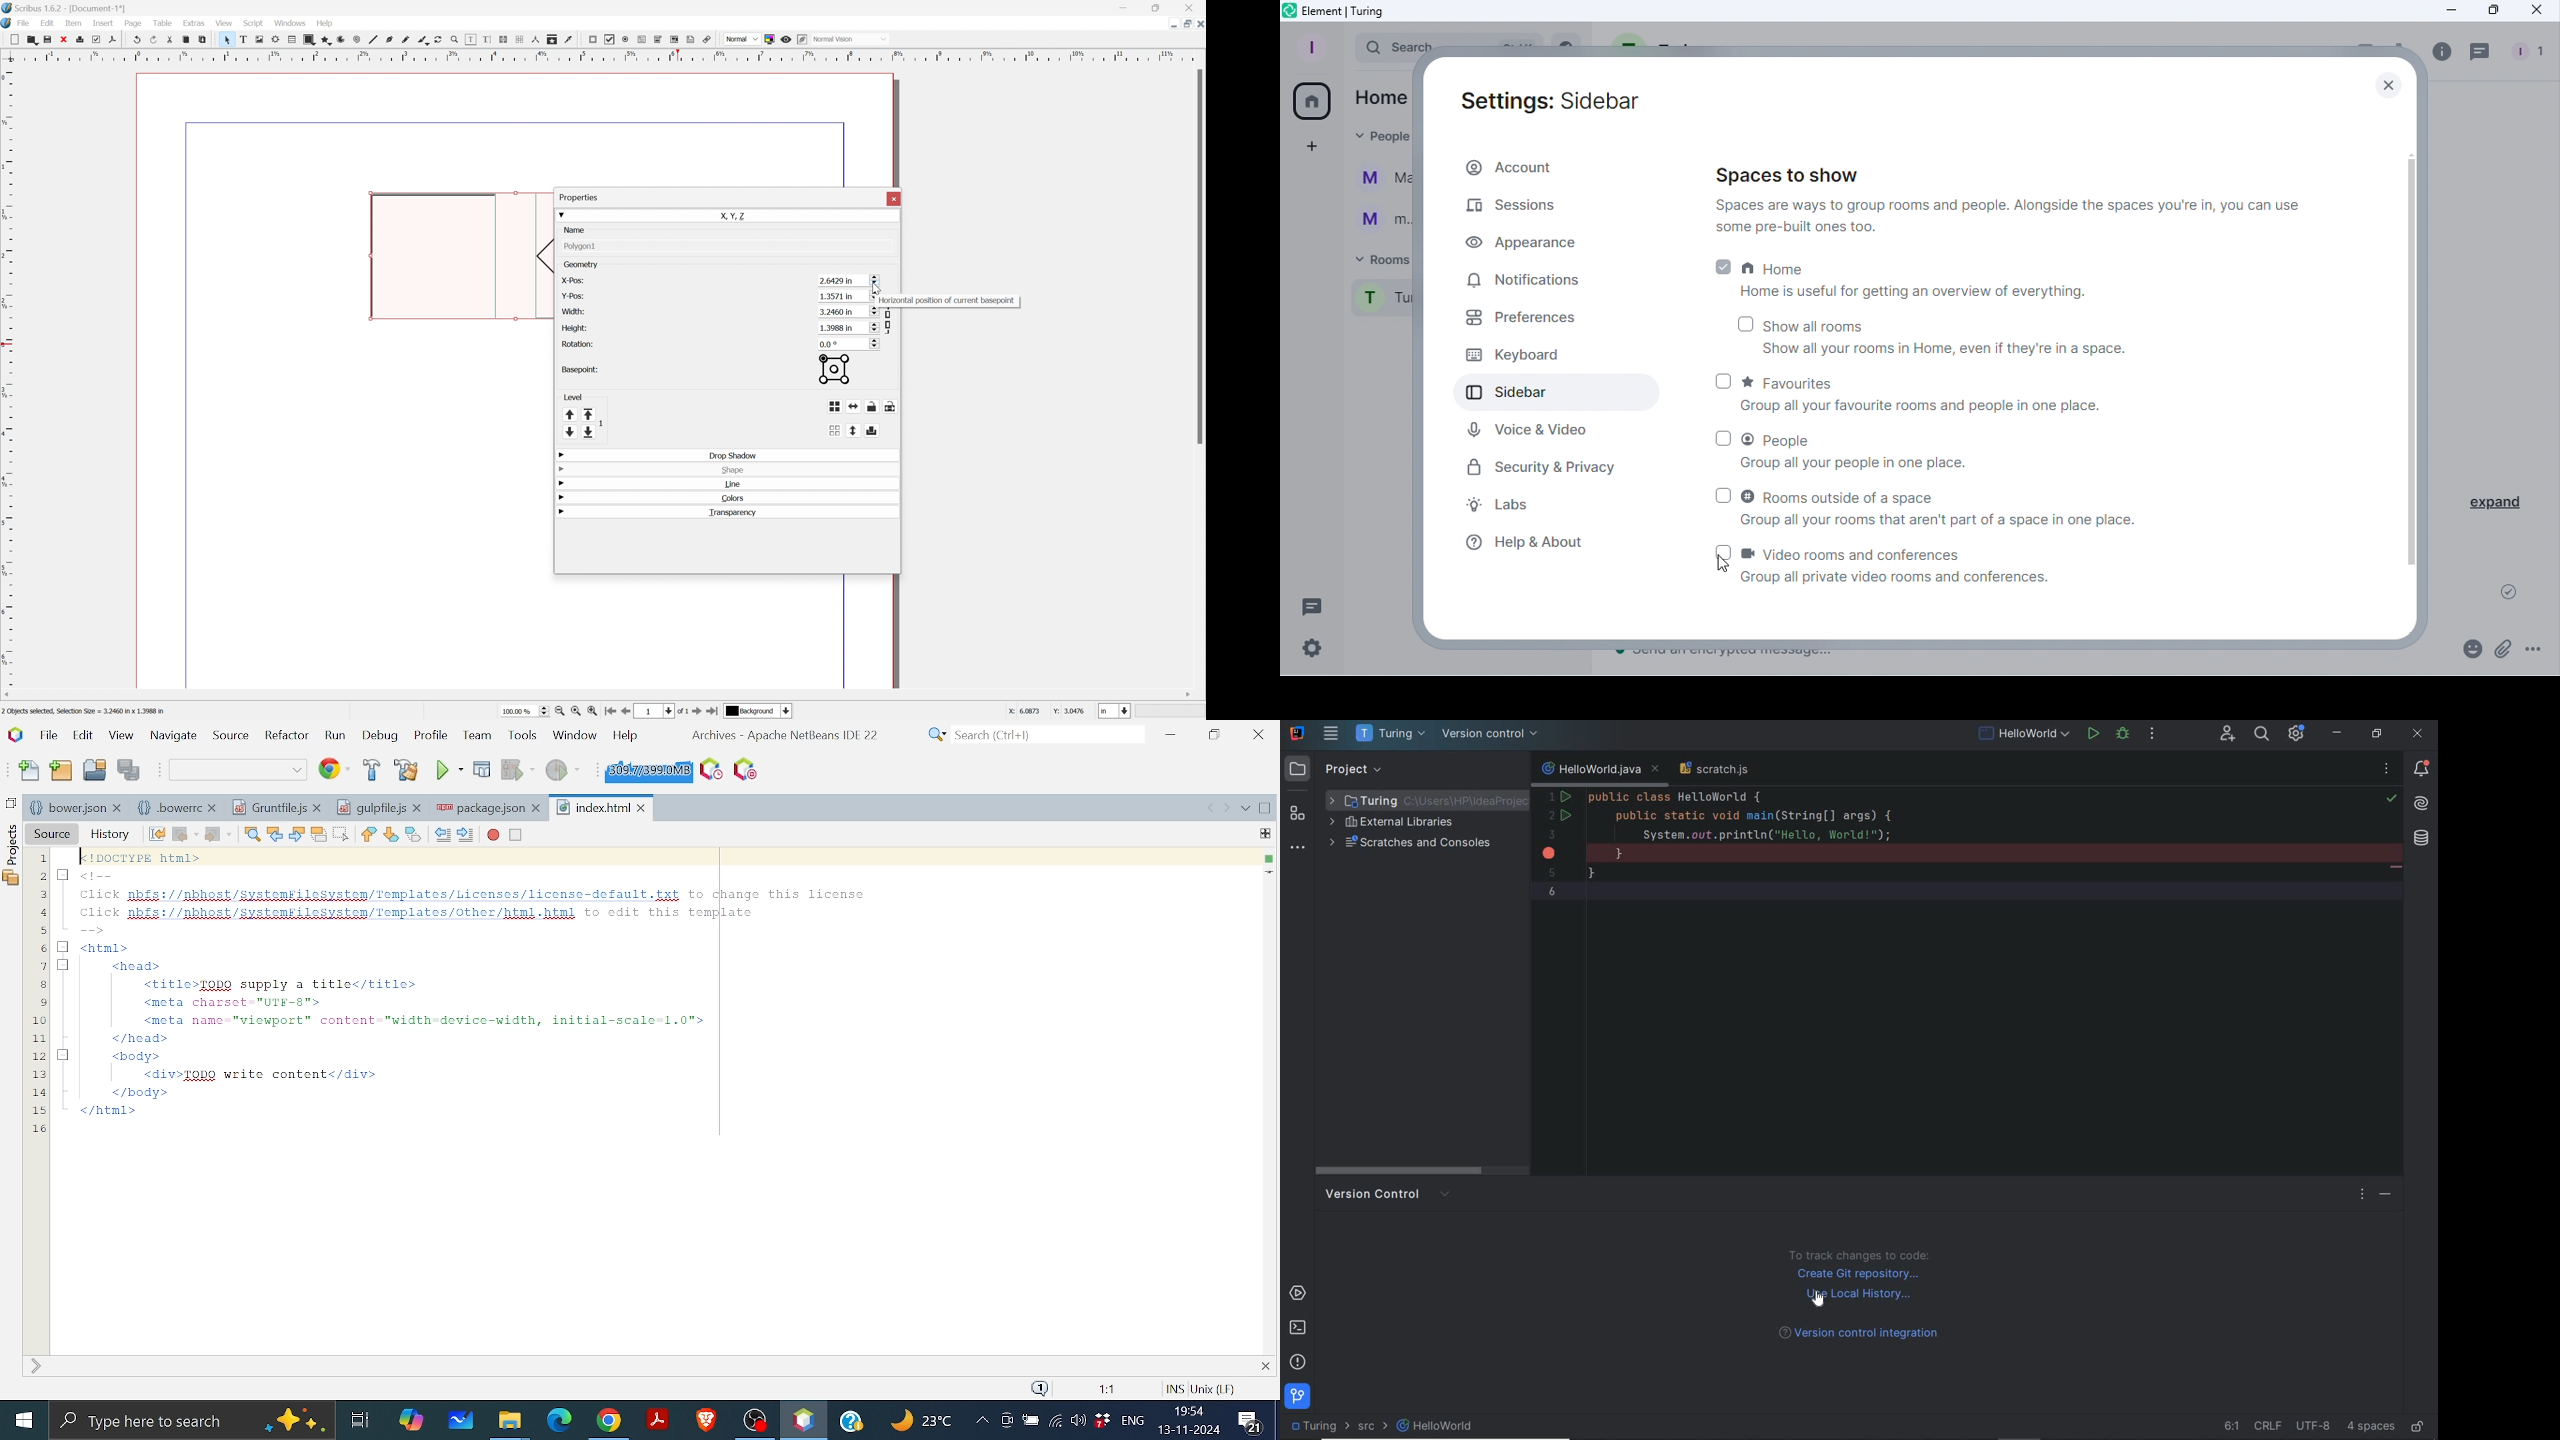 This screenshot has height=1456, width=2576. Describe the element at coordinates (672, 39) in the screenshot. I see `PDF list box` at that location.